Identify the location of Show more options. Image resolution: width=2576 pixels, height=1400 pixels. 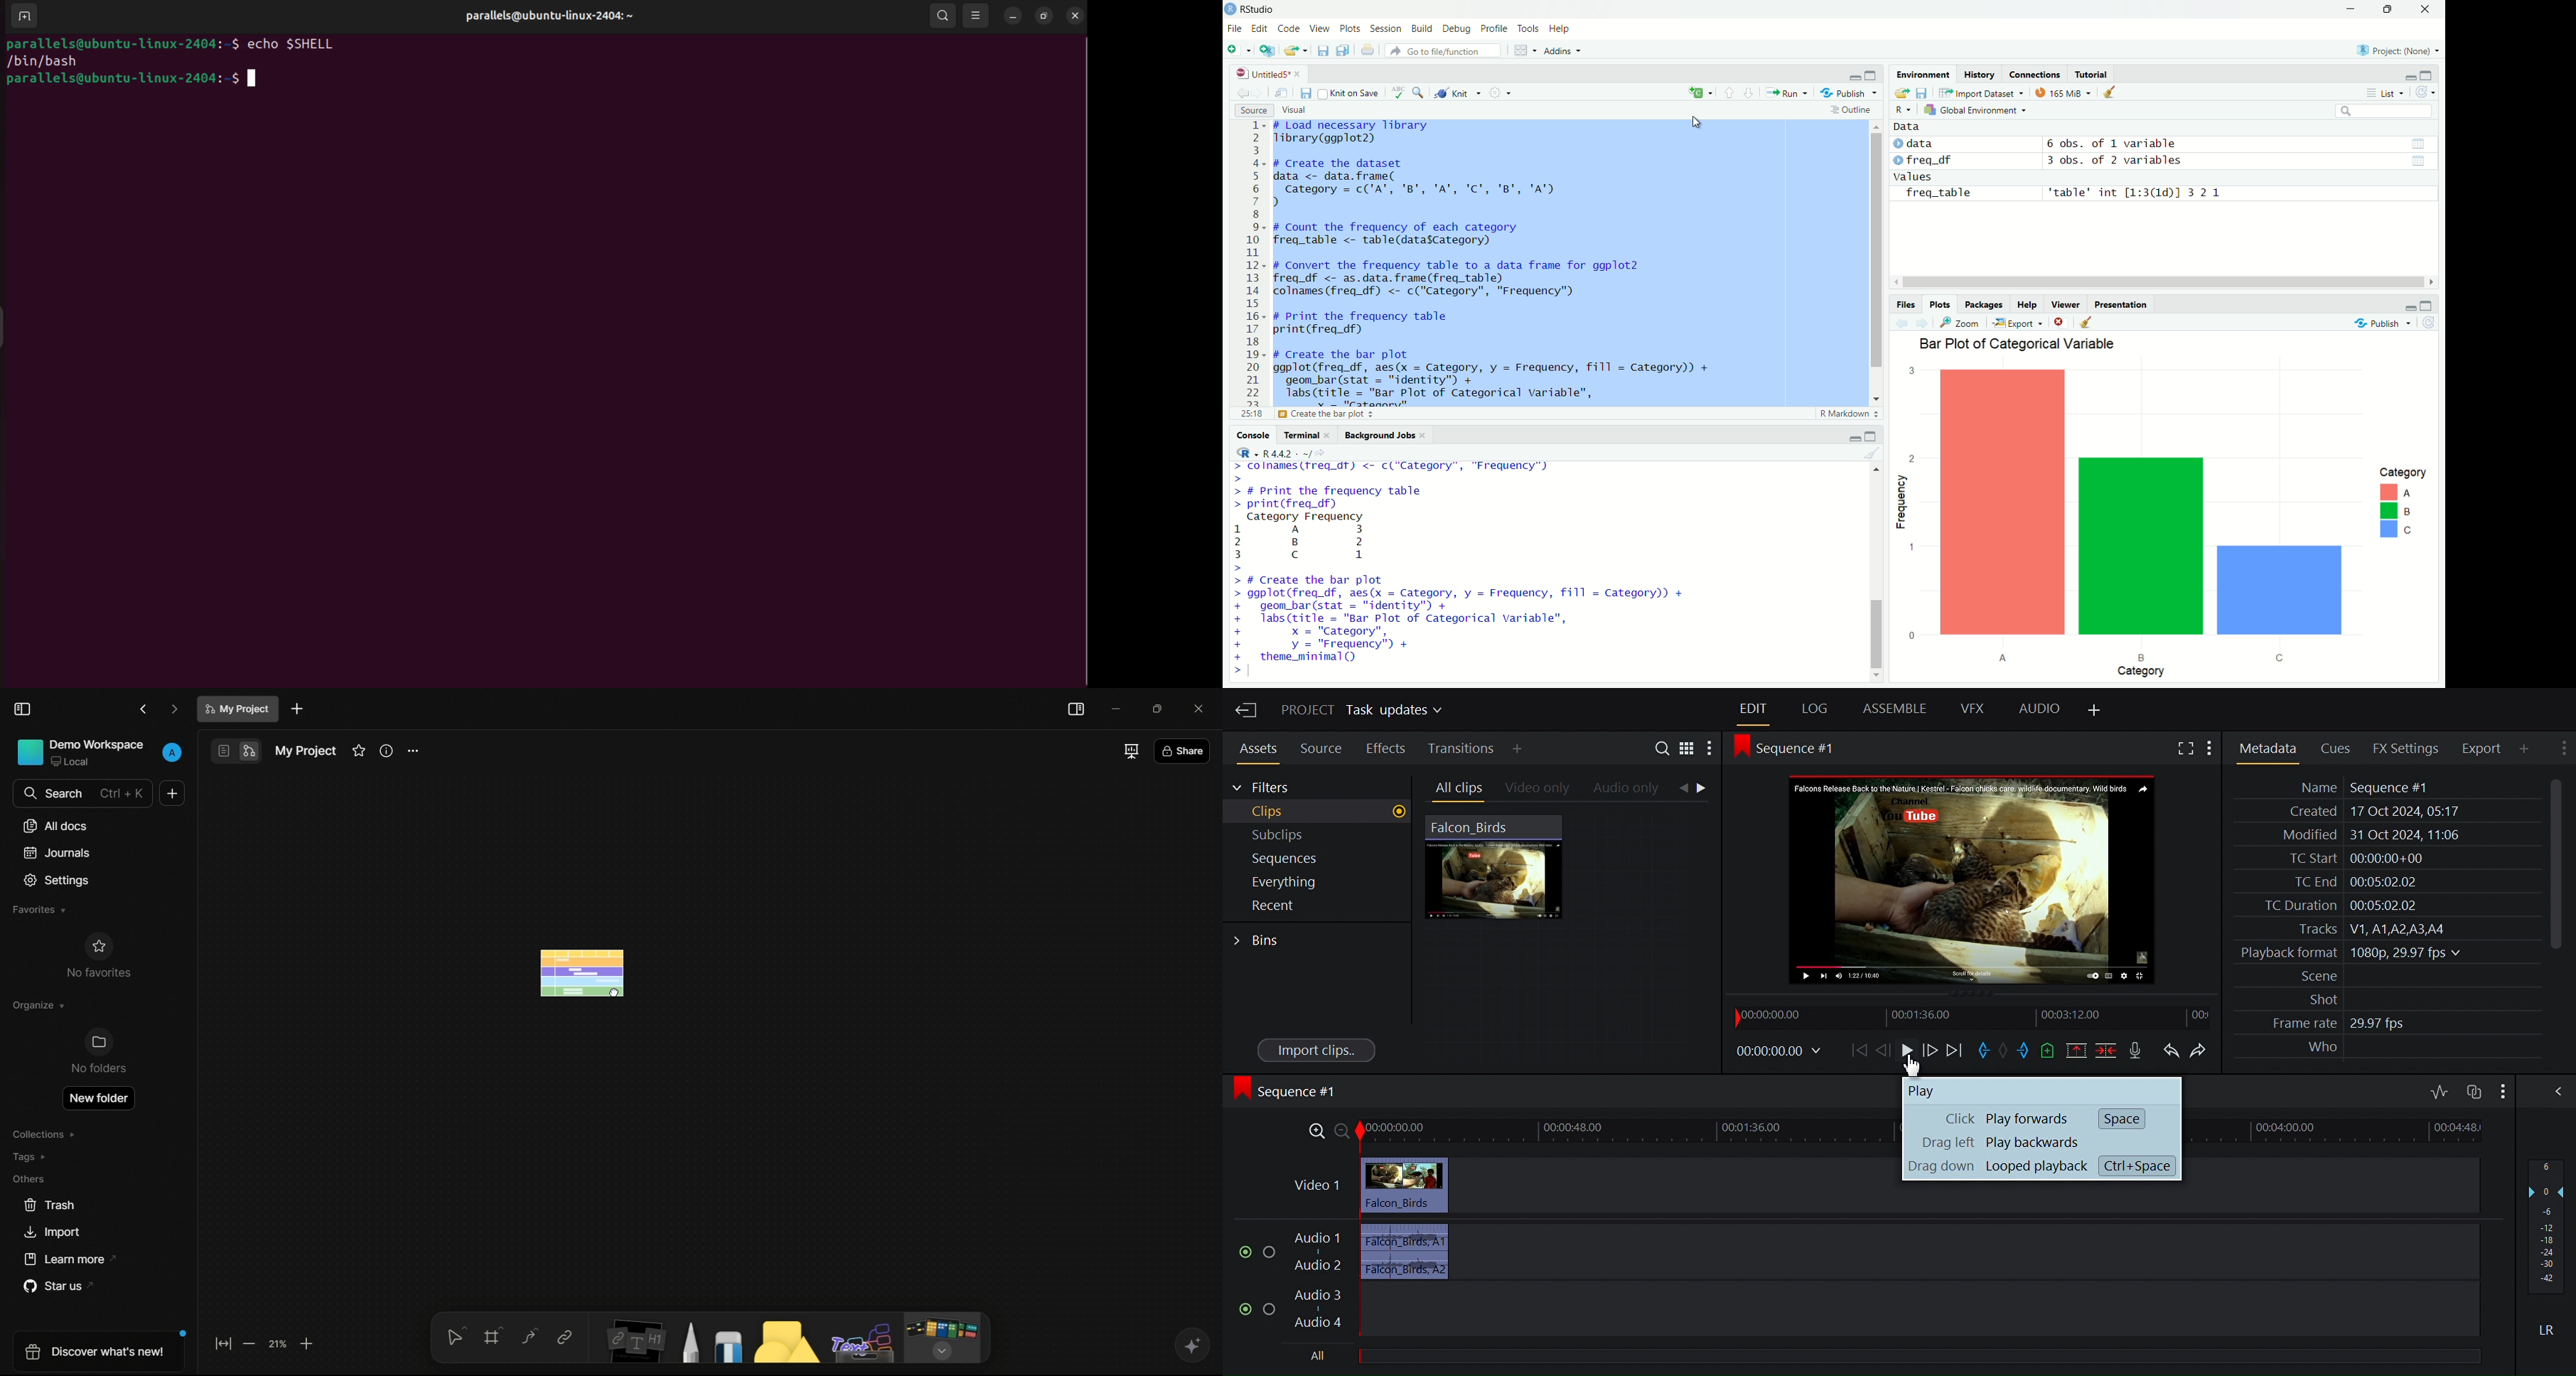
(2211, 747).